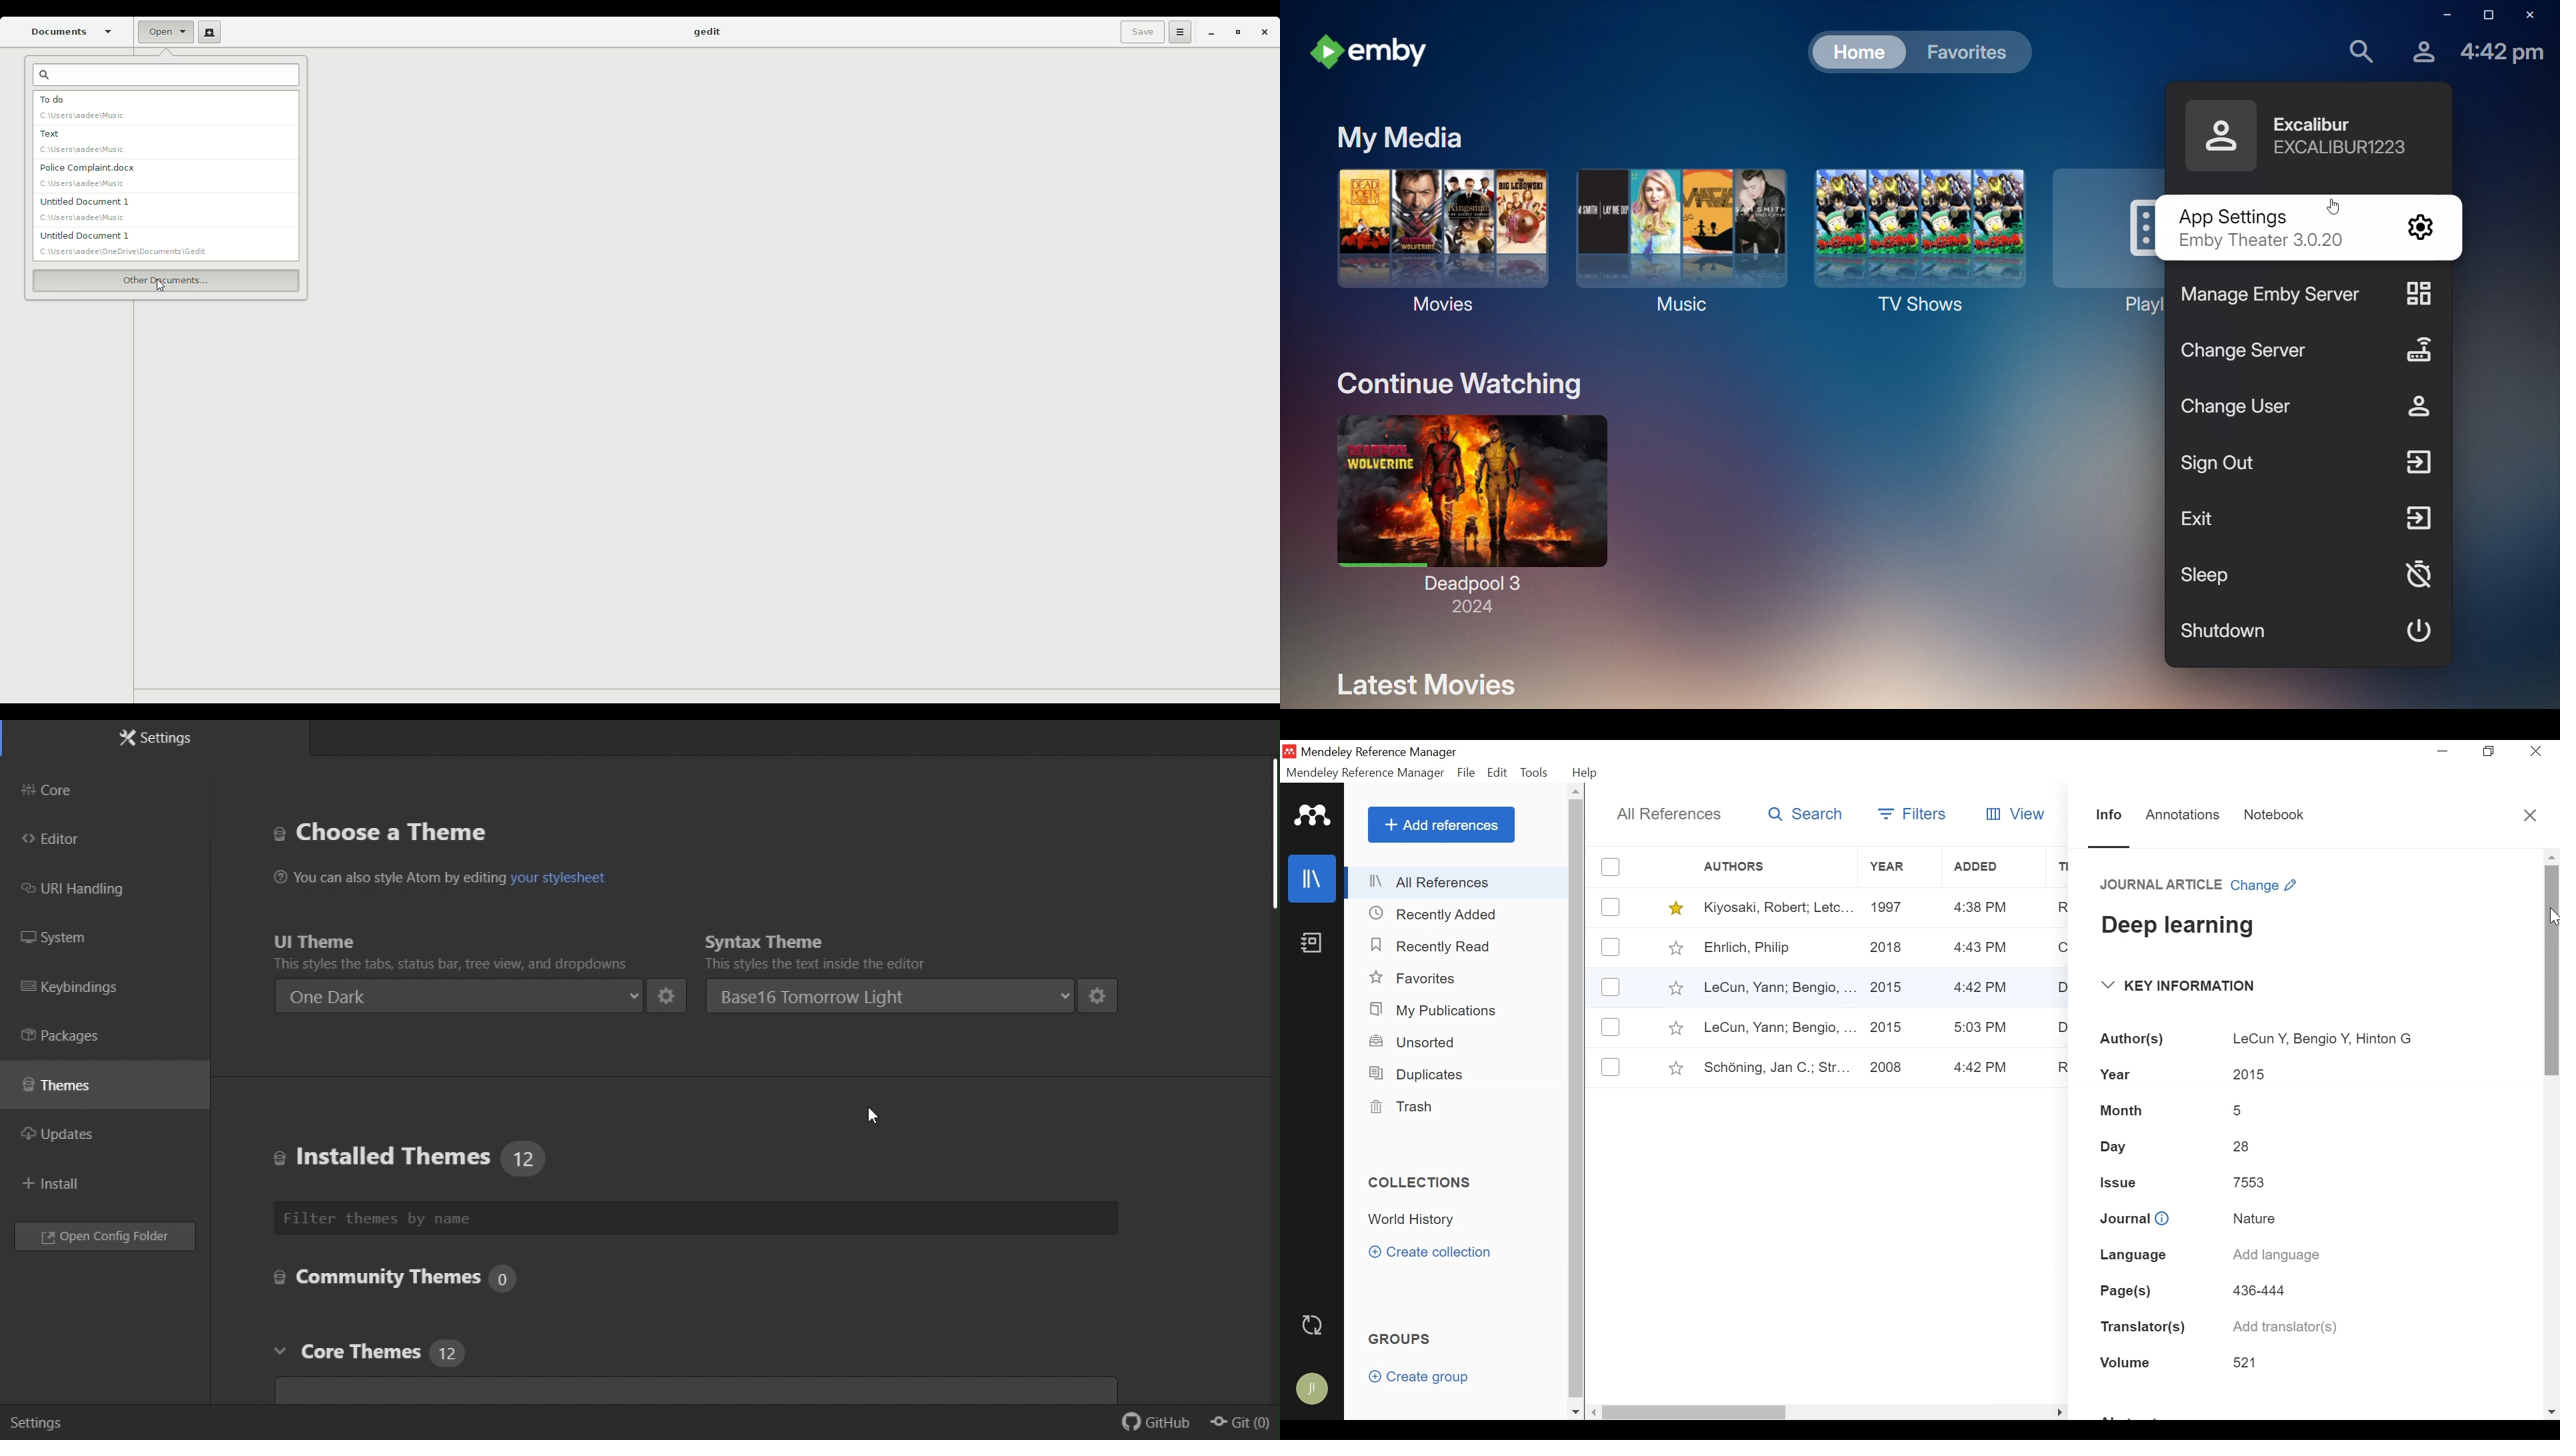 This screenshot has width=2576, height=1456. I want to click on Page(s), so click(2131, 1288).